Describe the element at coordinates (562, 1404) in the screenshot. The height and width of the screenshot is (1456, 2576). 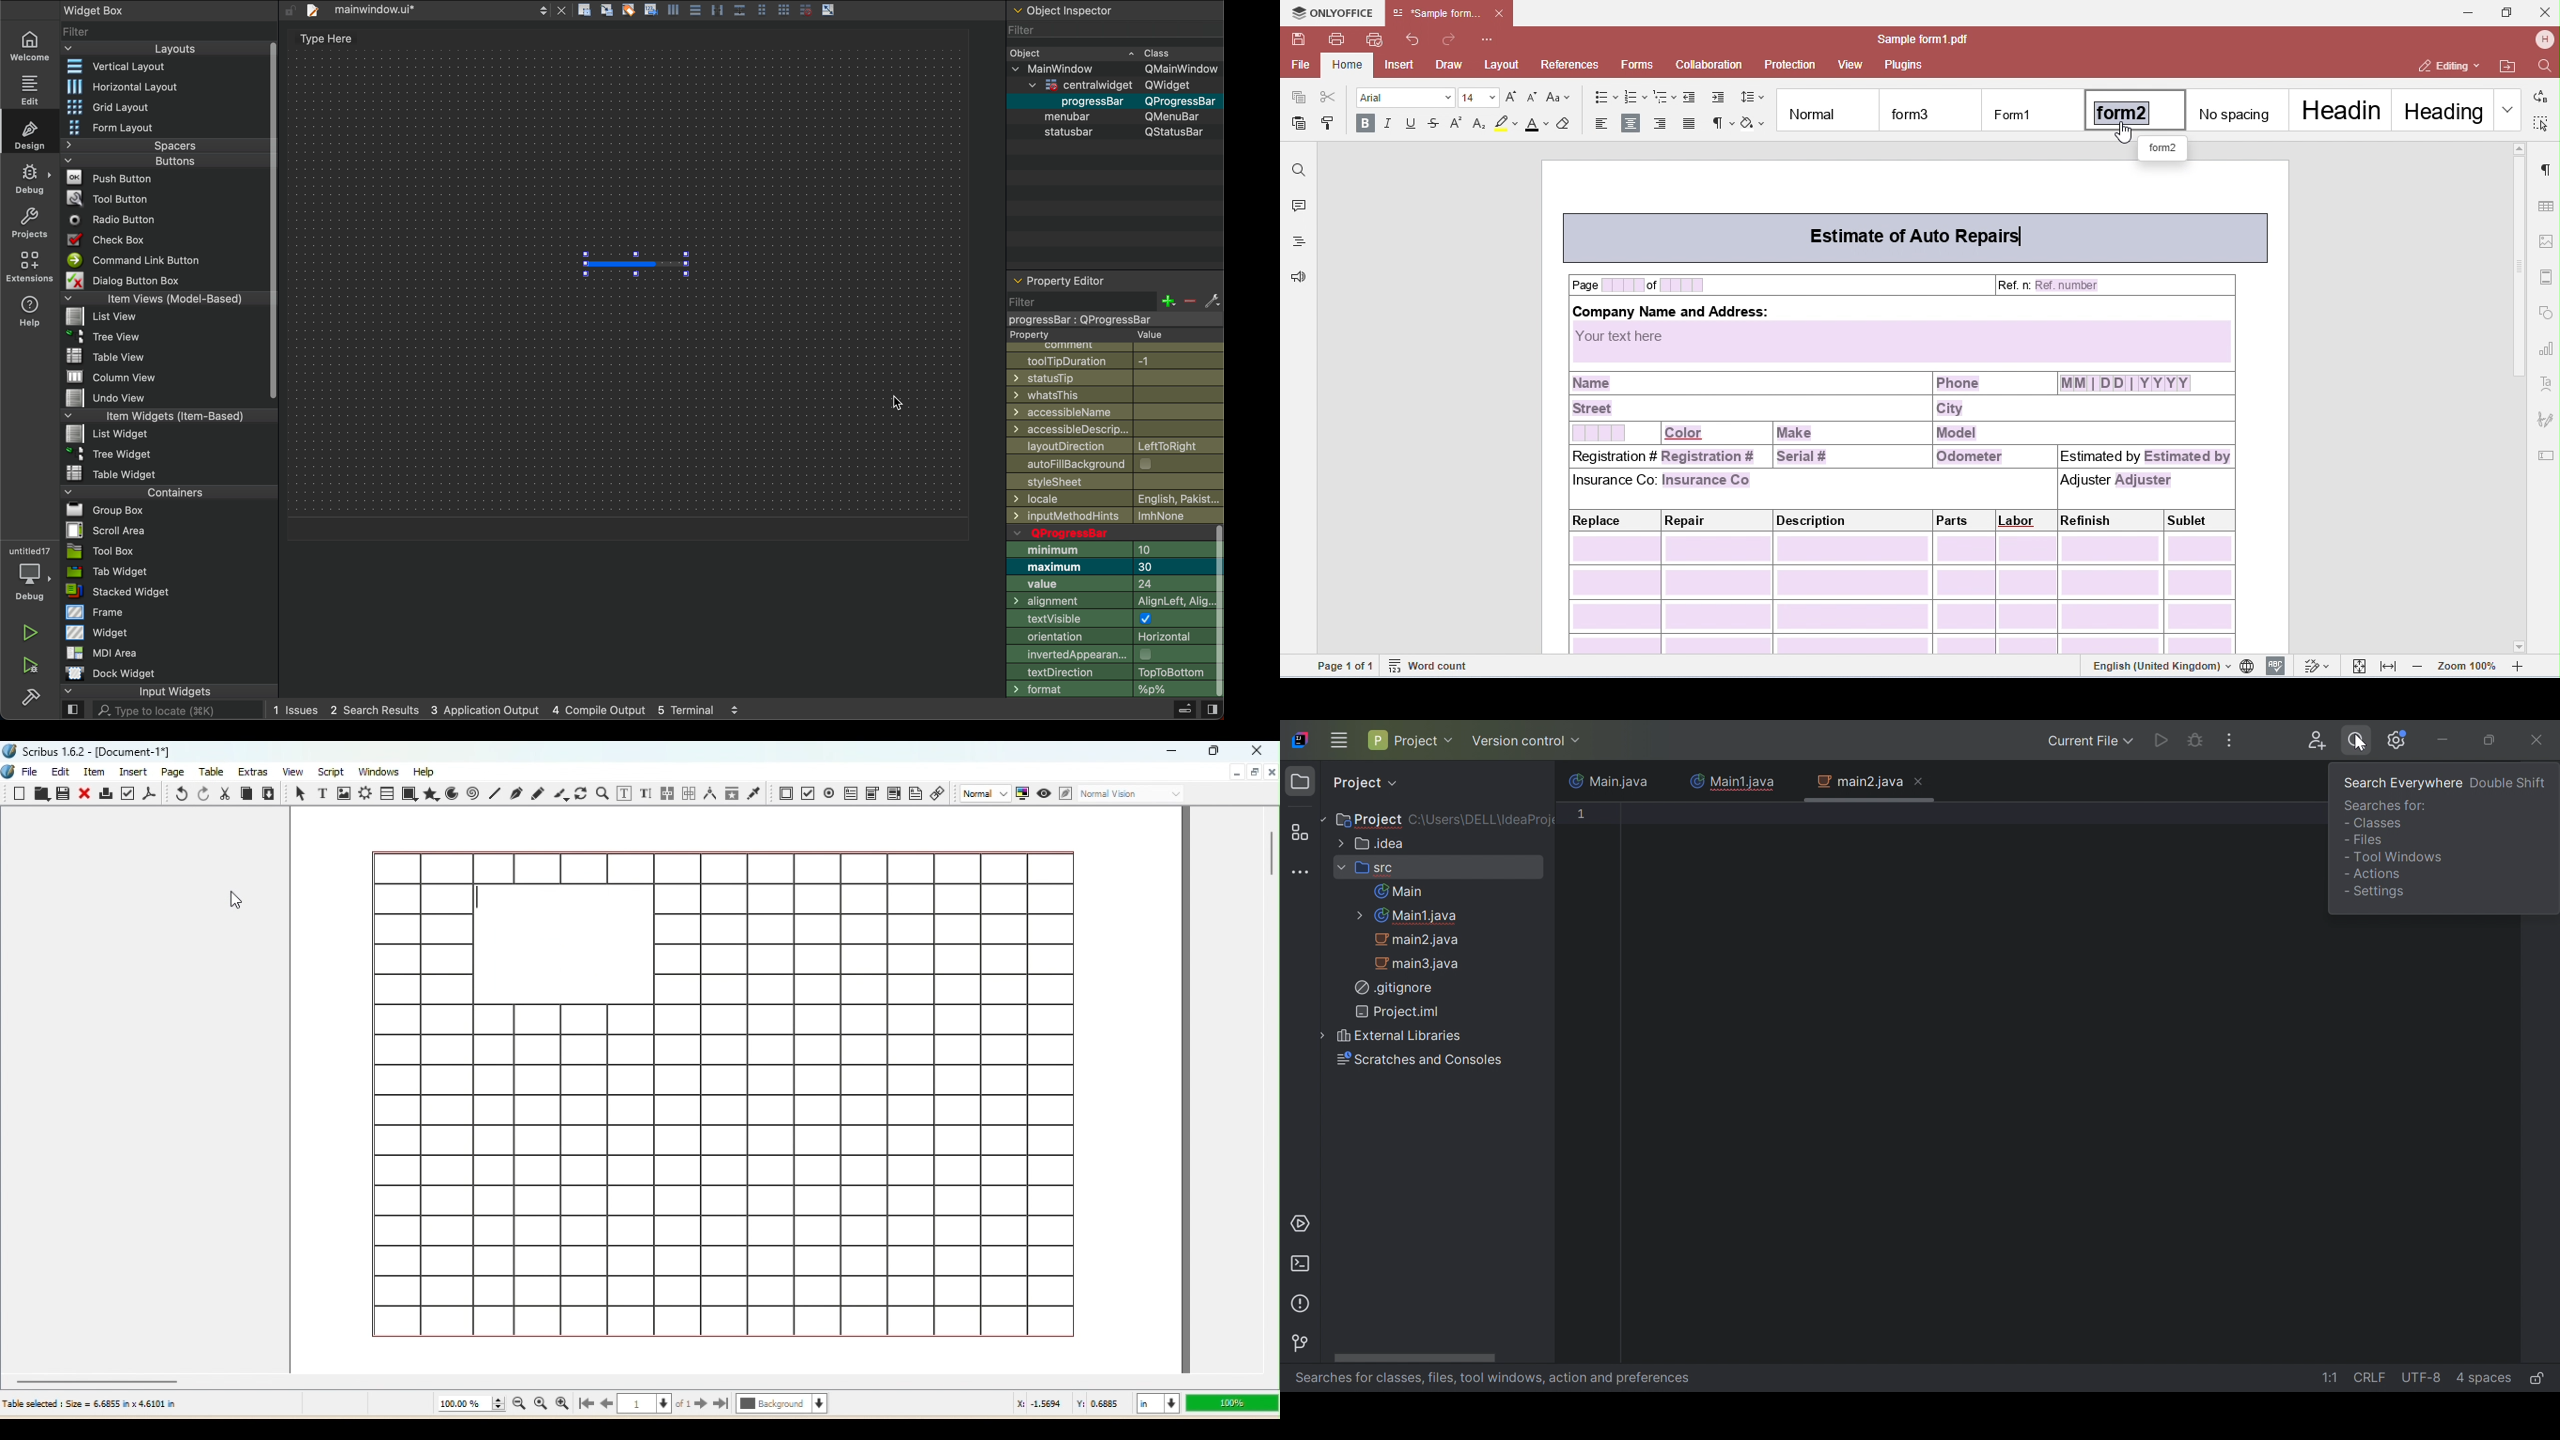
I see `Zoom in` at that location.